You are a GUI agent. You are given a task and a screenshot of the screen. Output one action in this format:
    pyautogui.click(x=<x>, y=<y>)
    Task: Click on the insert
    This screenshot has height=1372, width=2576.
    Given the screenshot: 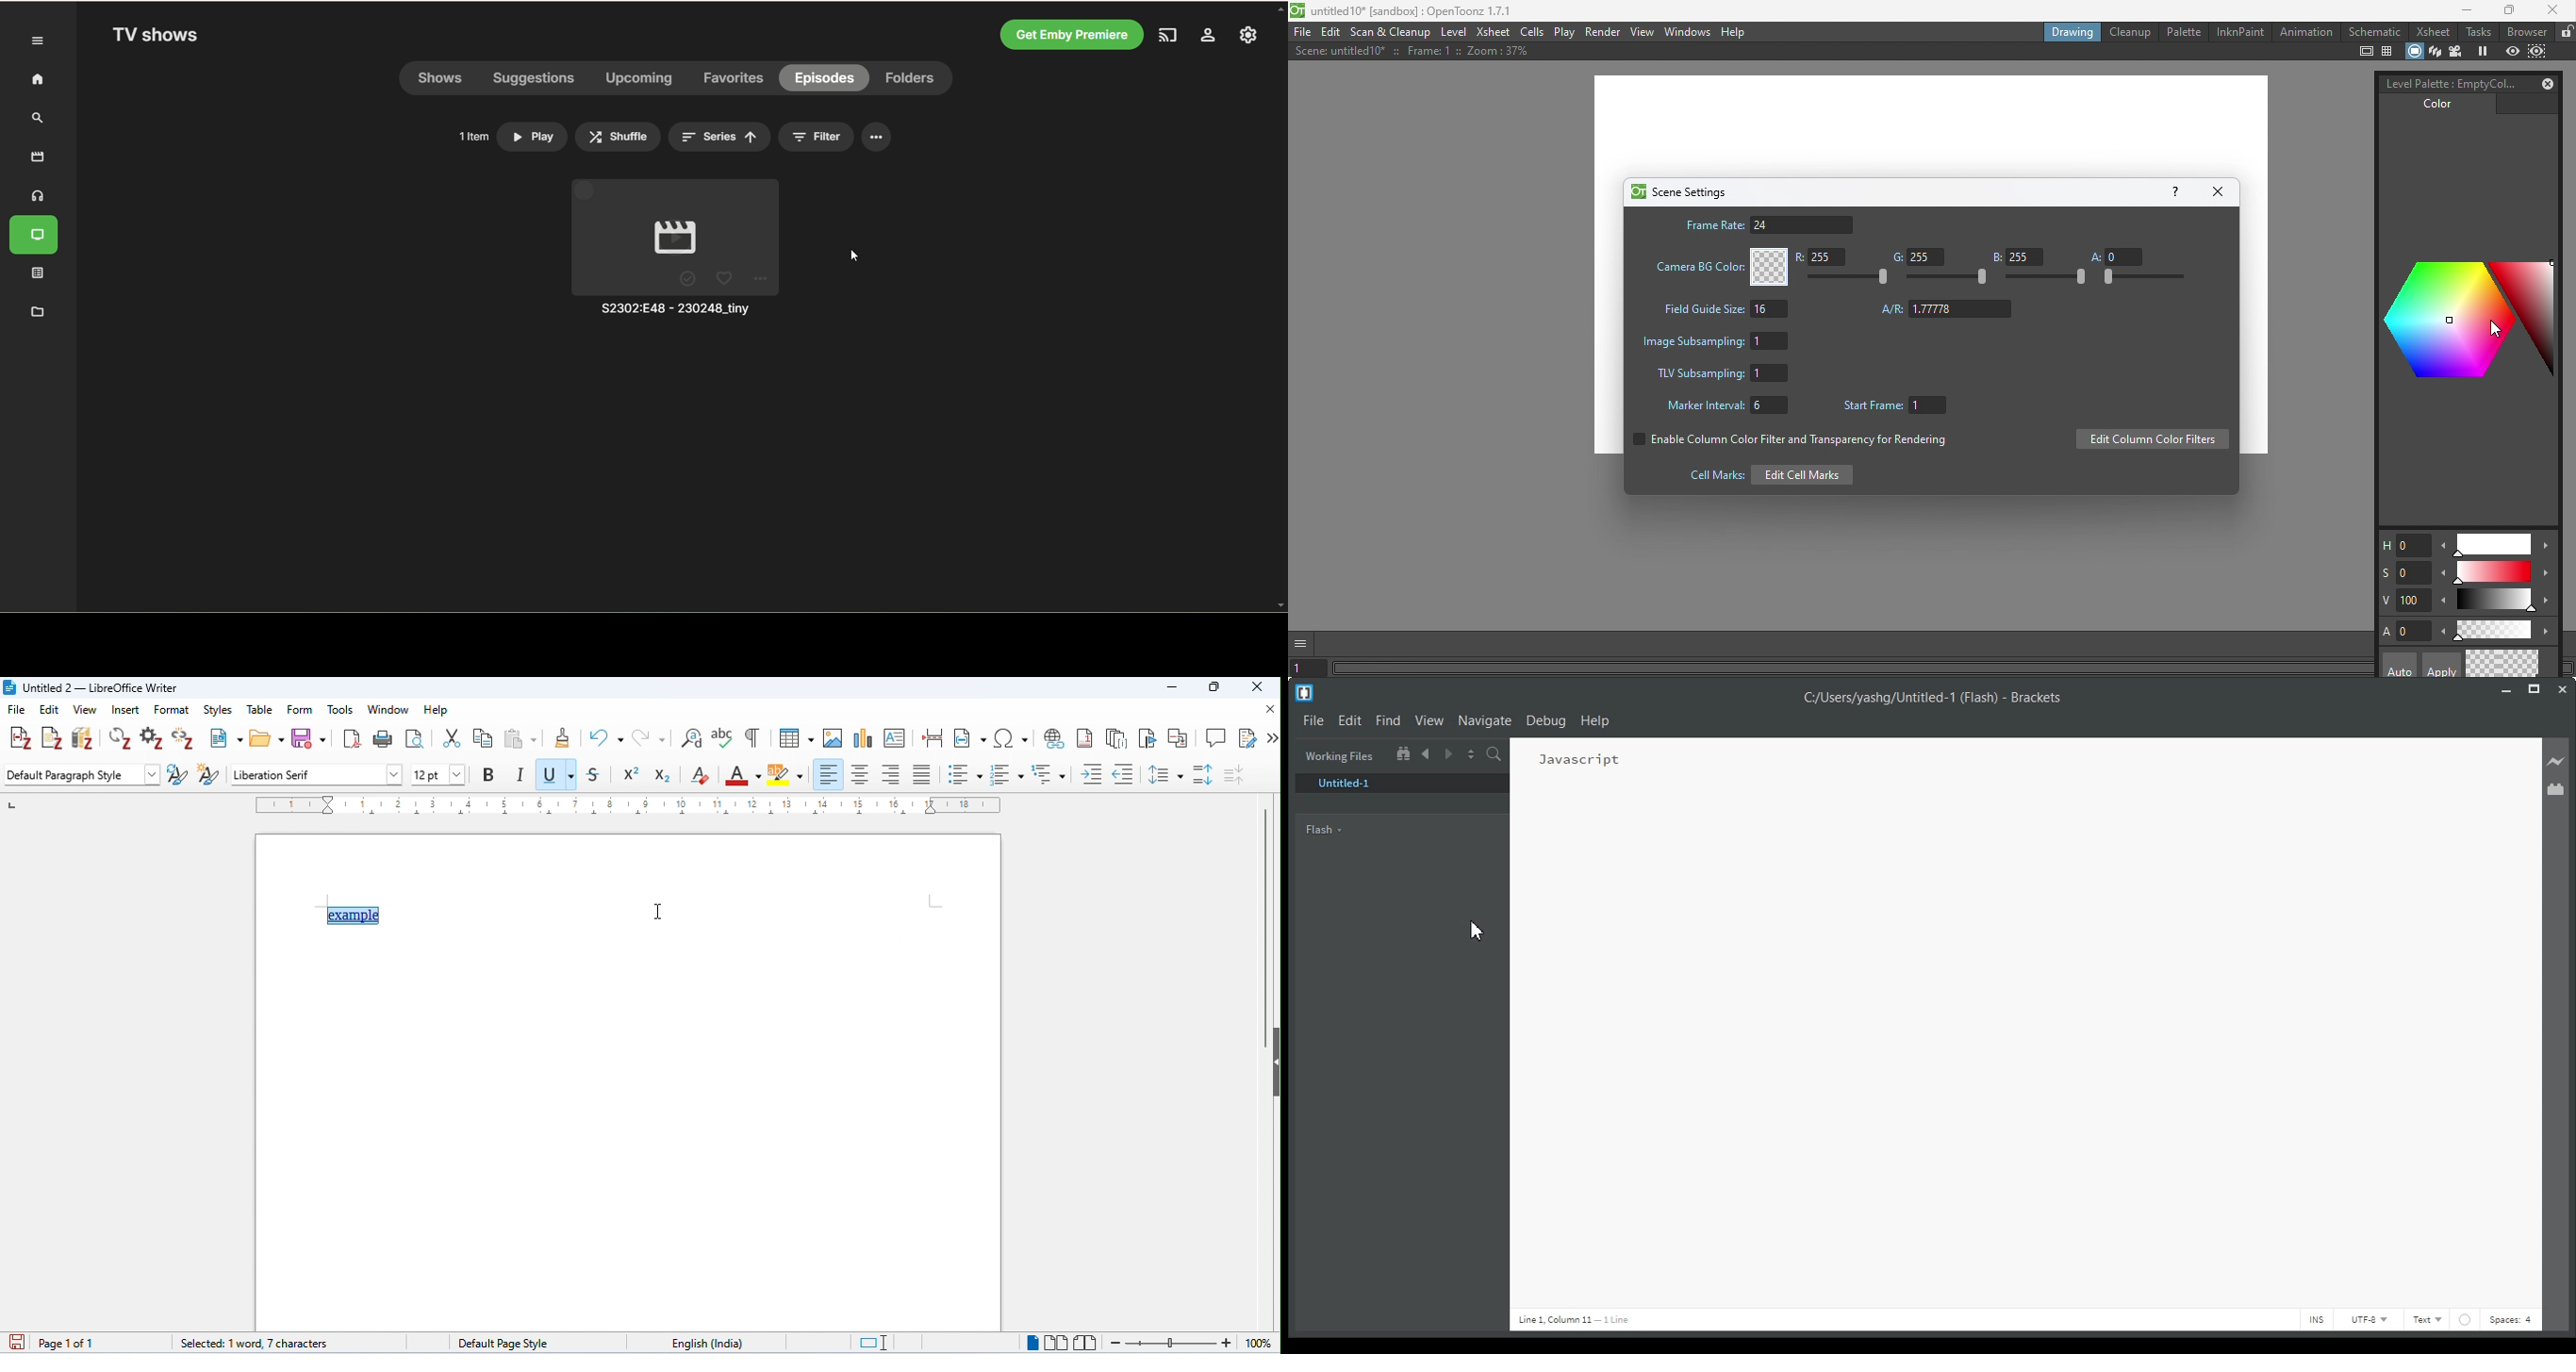 What is the action you would take?
    pyautogui.click(x=126, y=710)
    